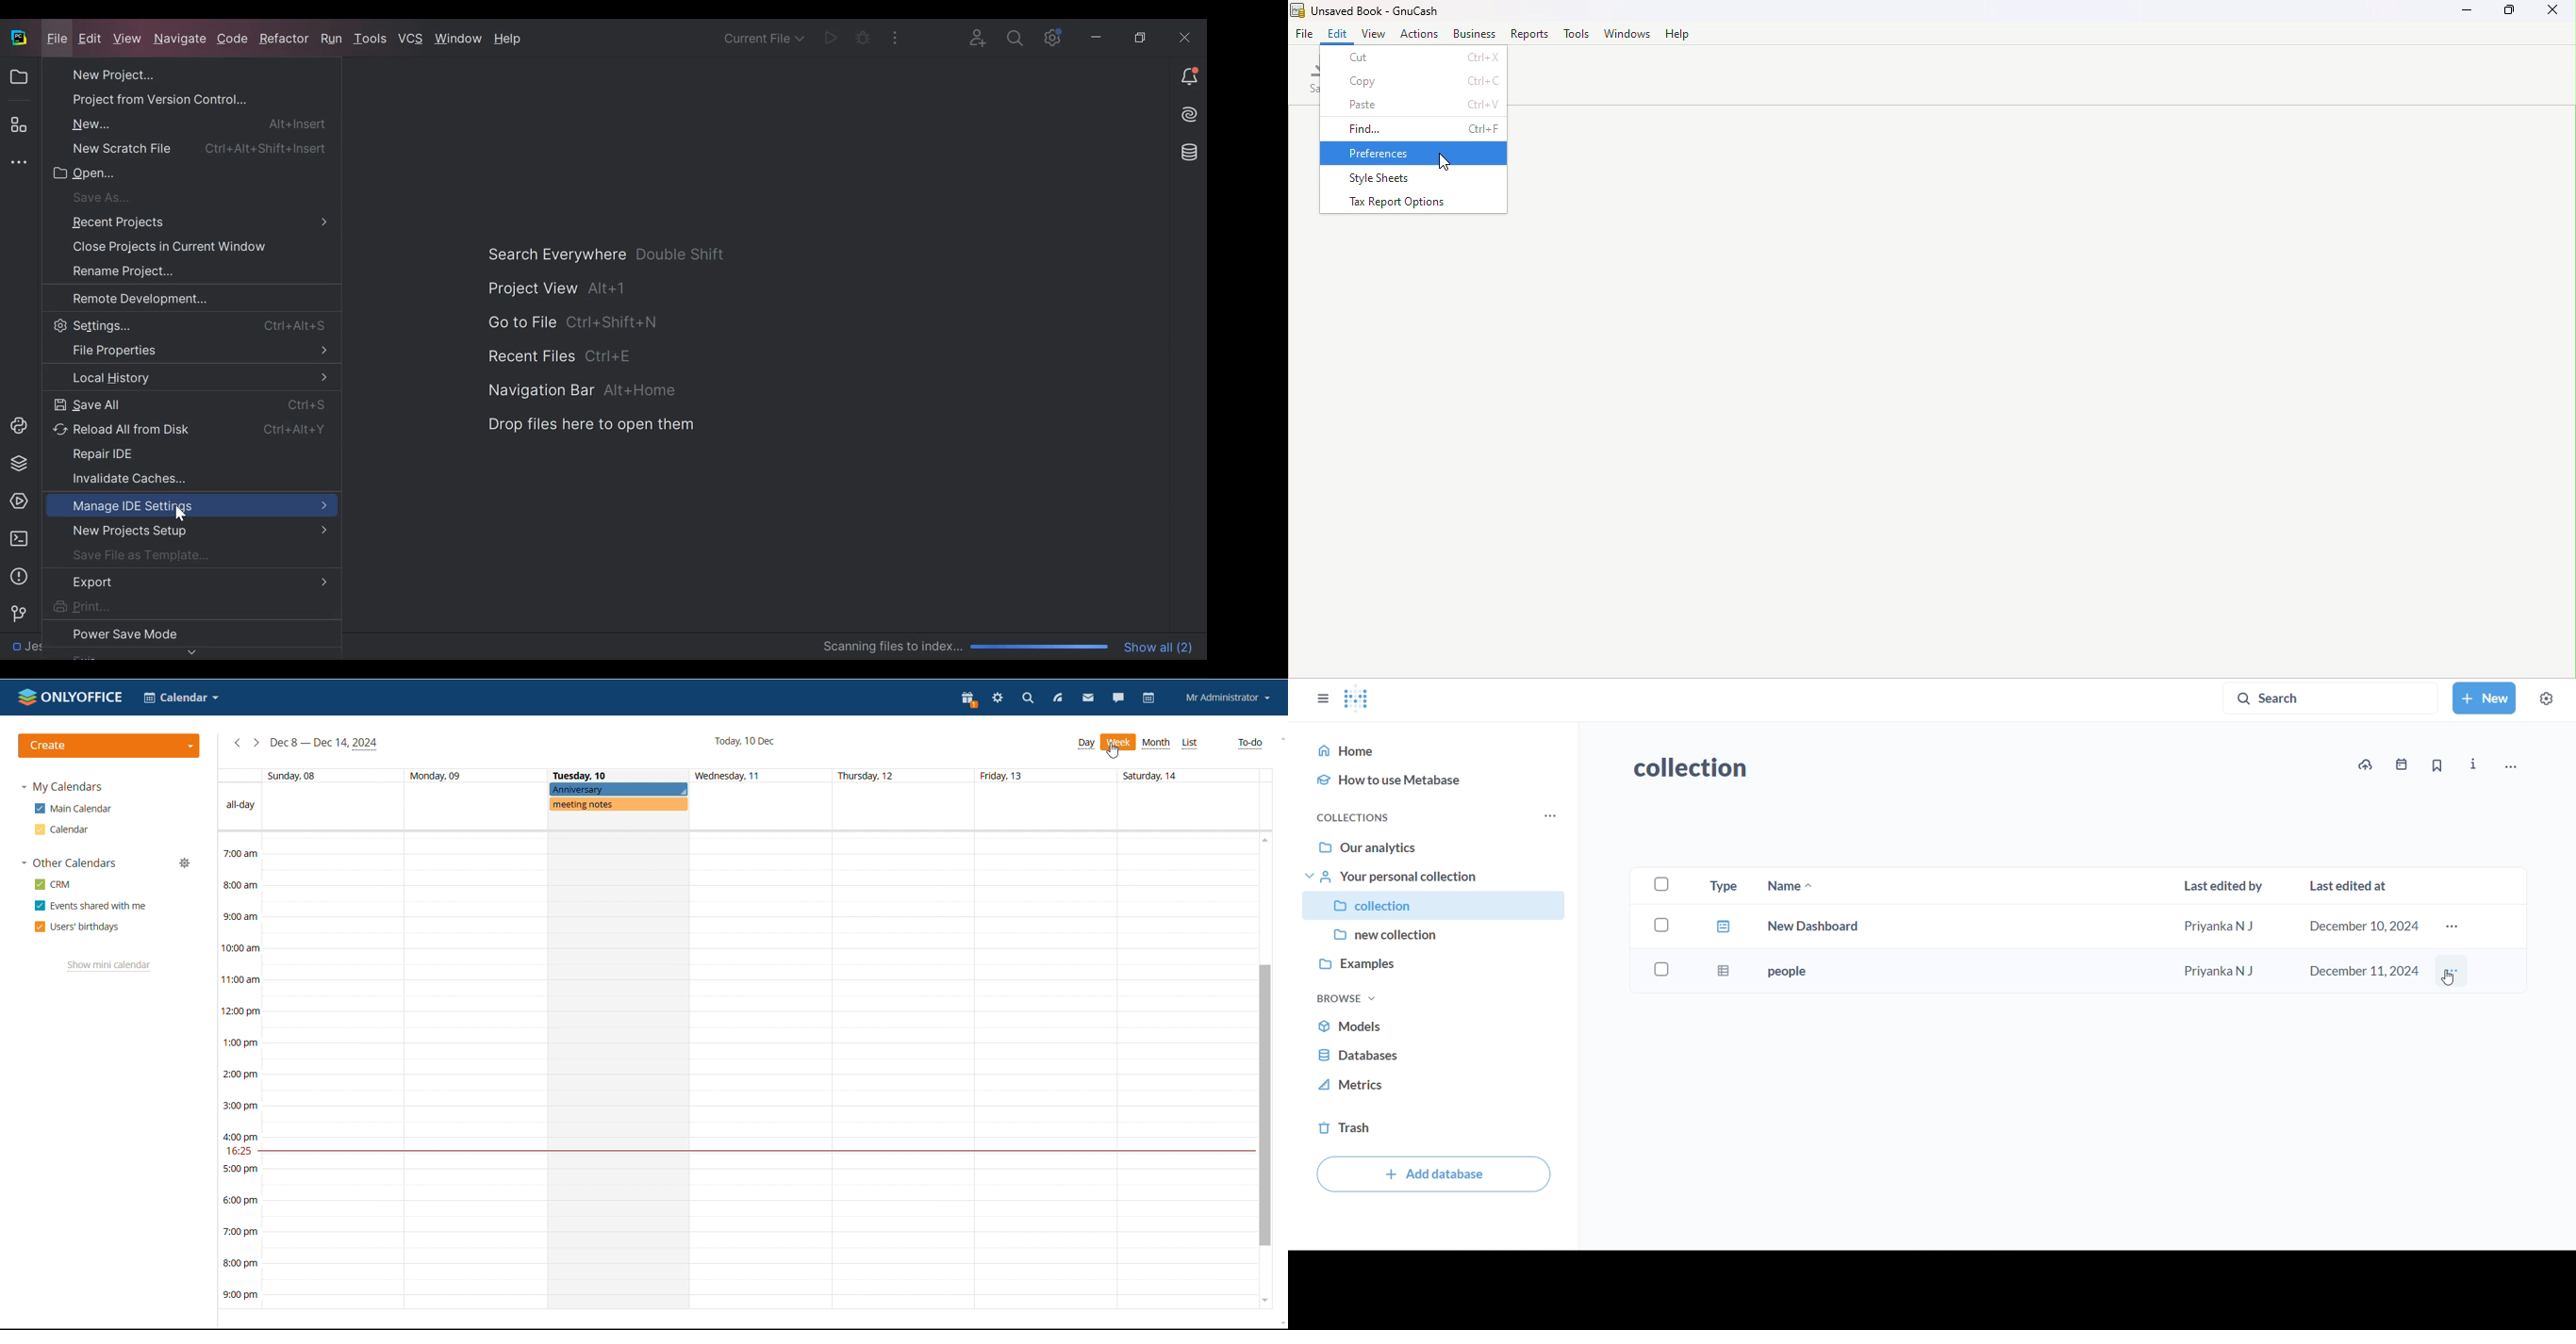  I want to click on Copy, so click(1413, 79).